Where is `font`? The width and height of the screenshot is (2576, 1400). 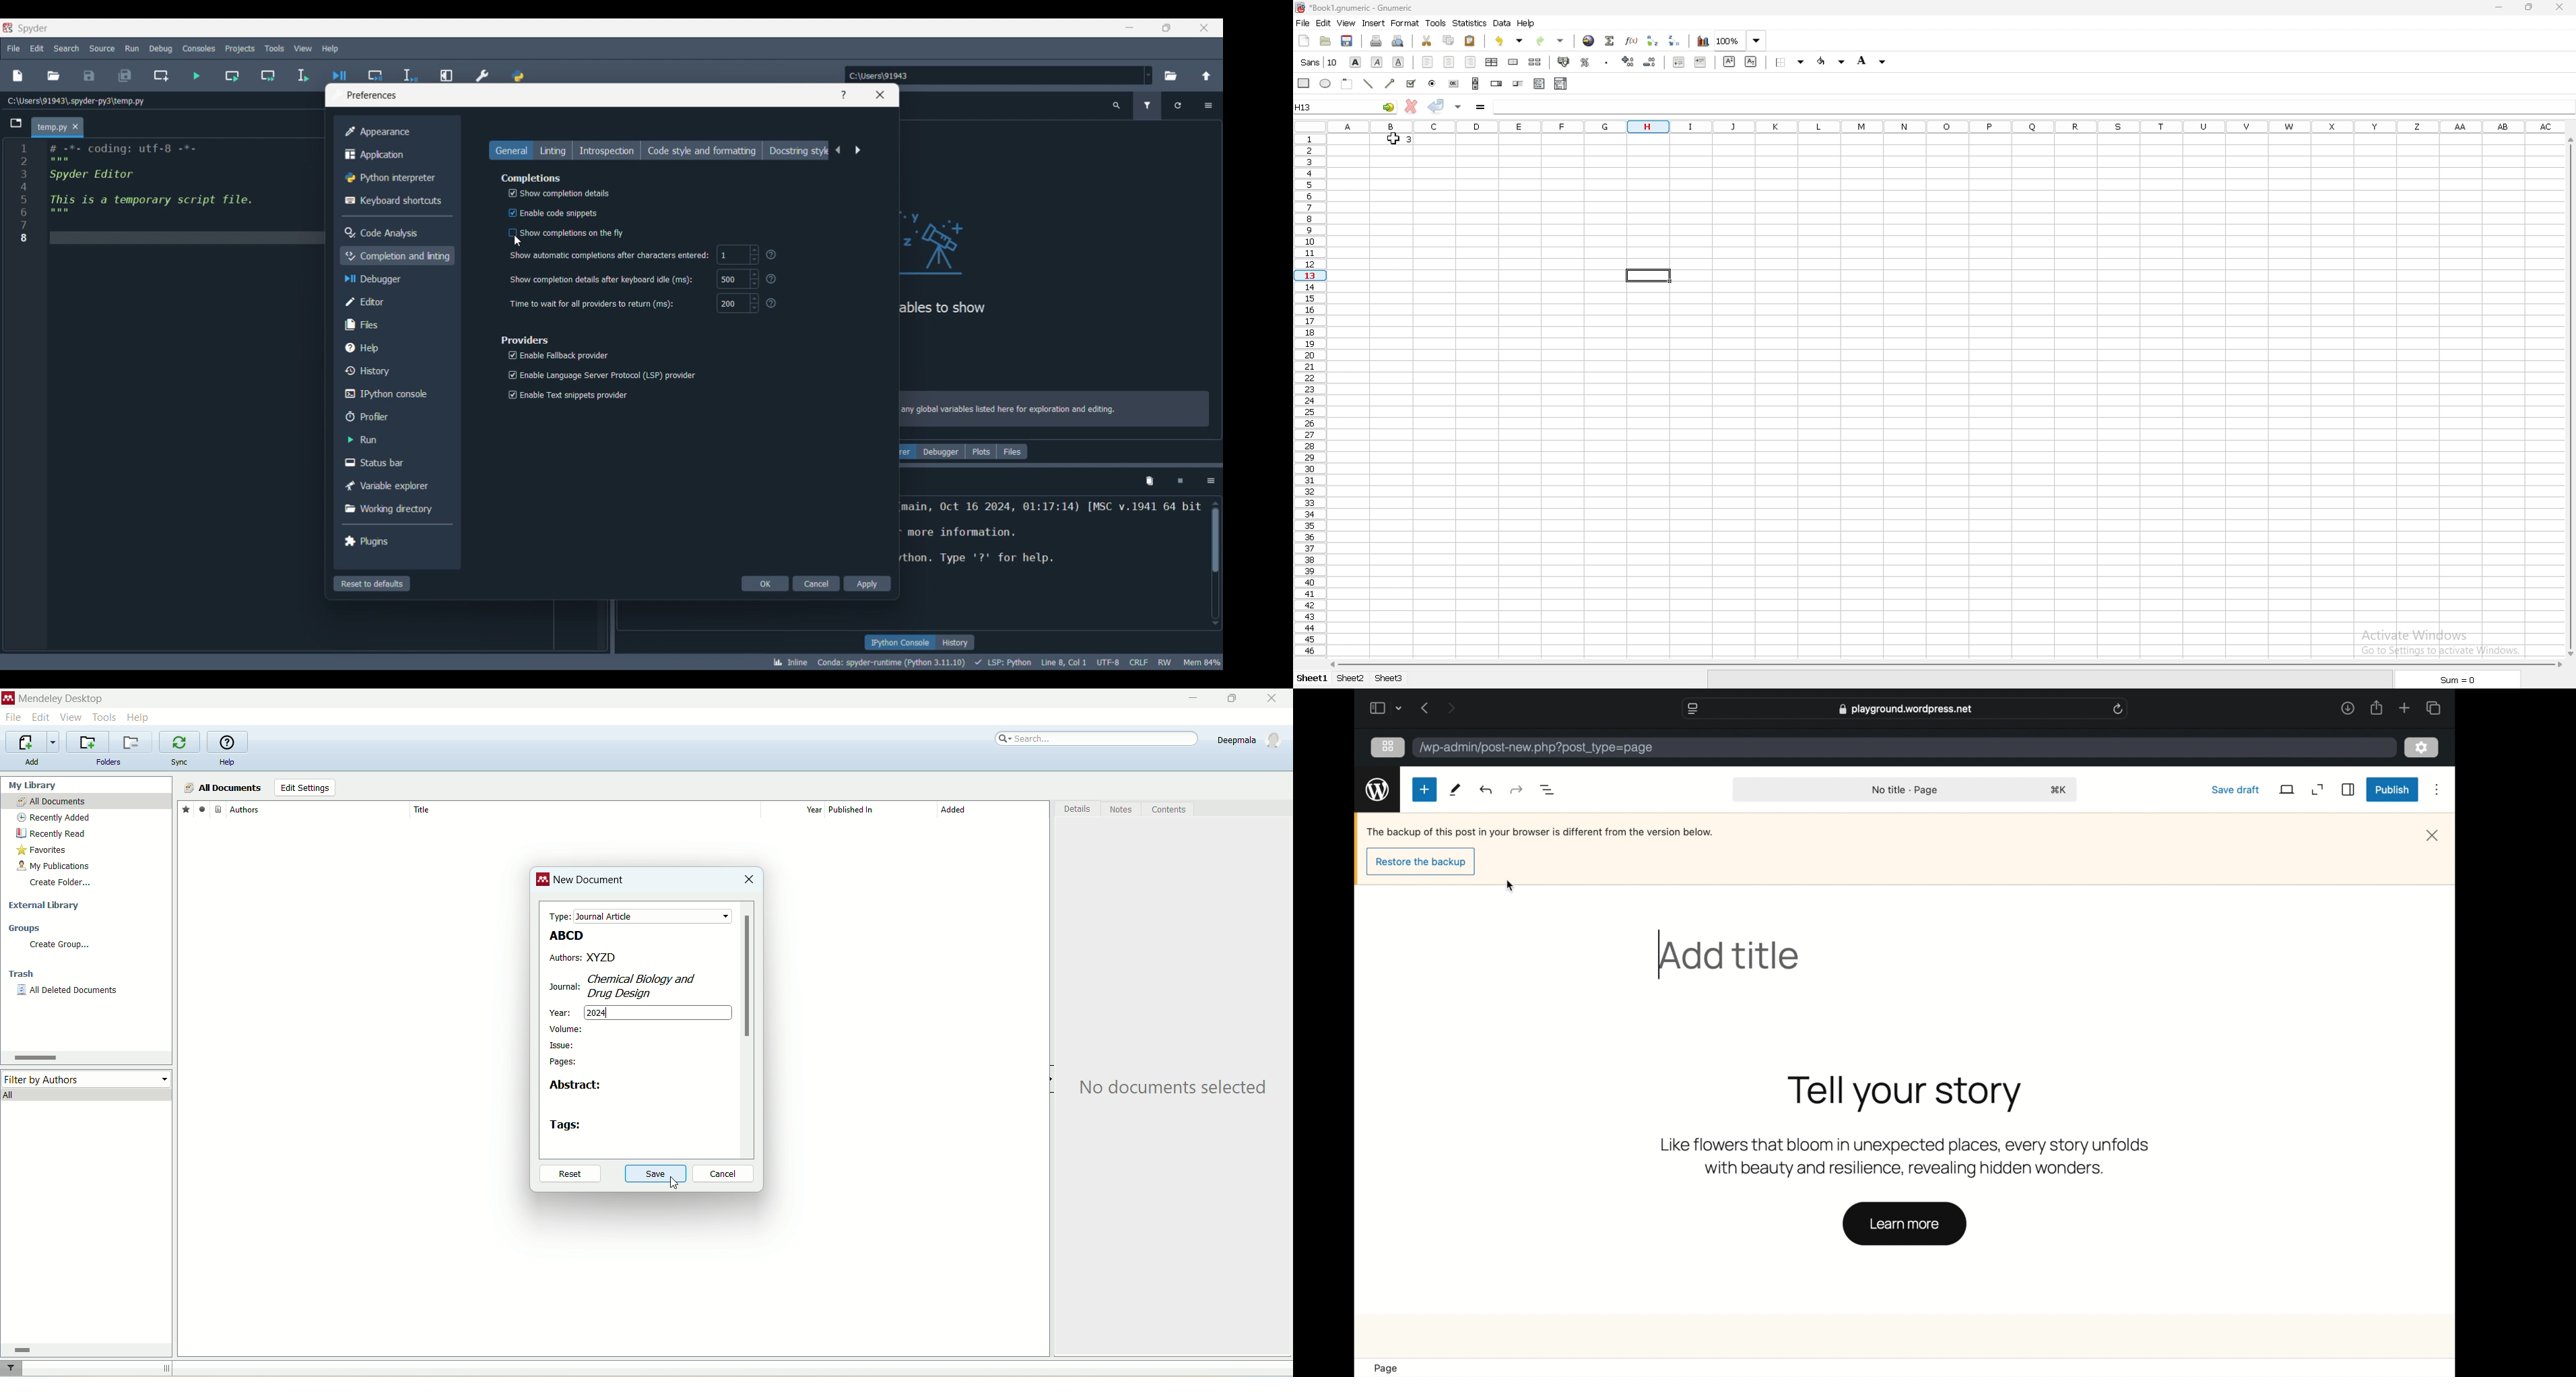
font is located at coordinates (1318, 61).